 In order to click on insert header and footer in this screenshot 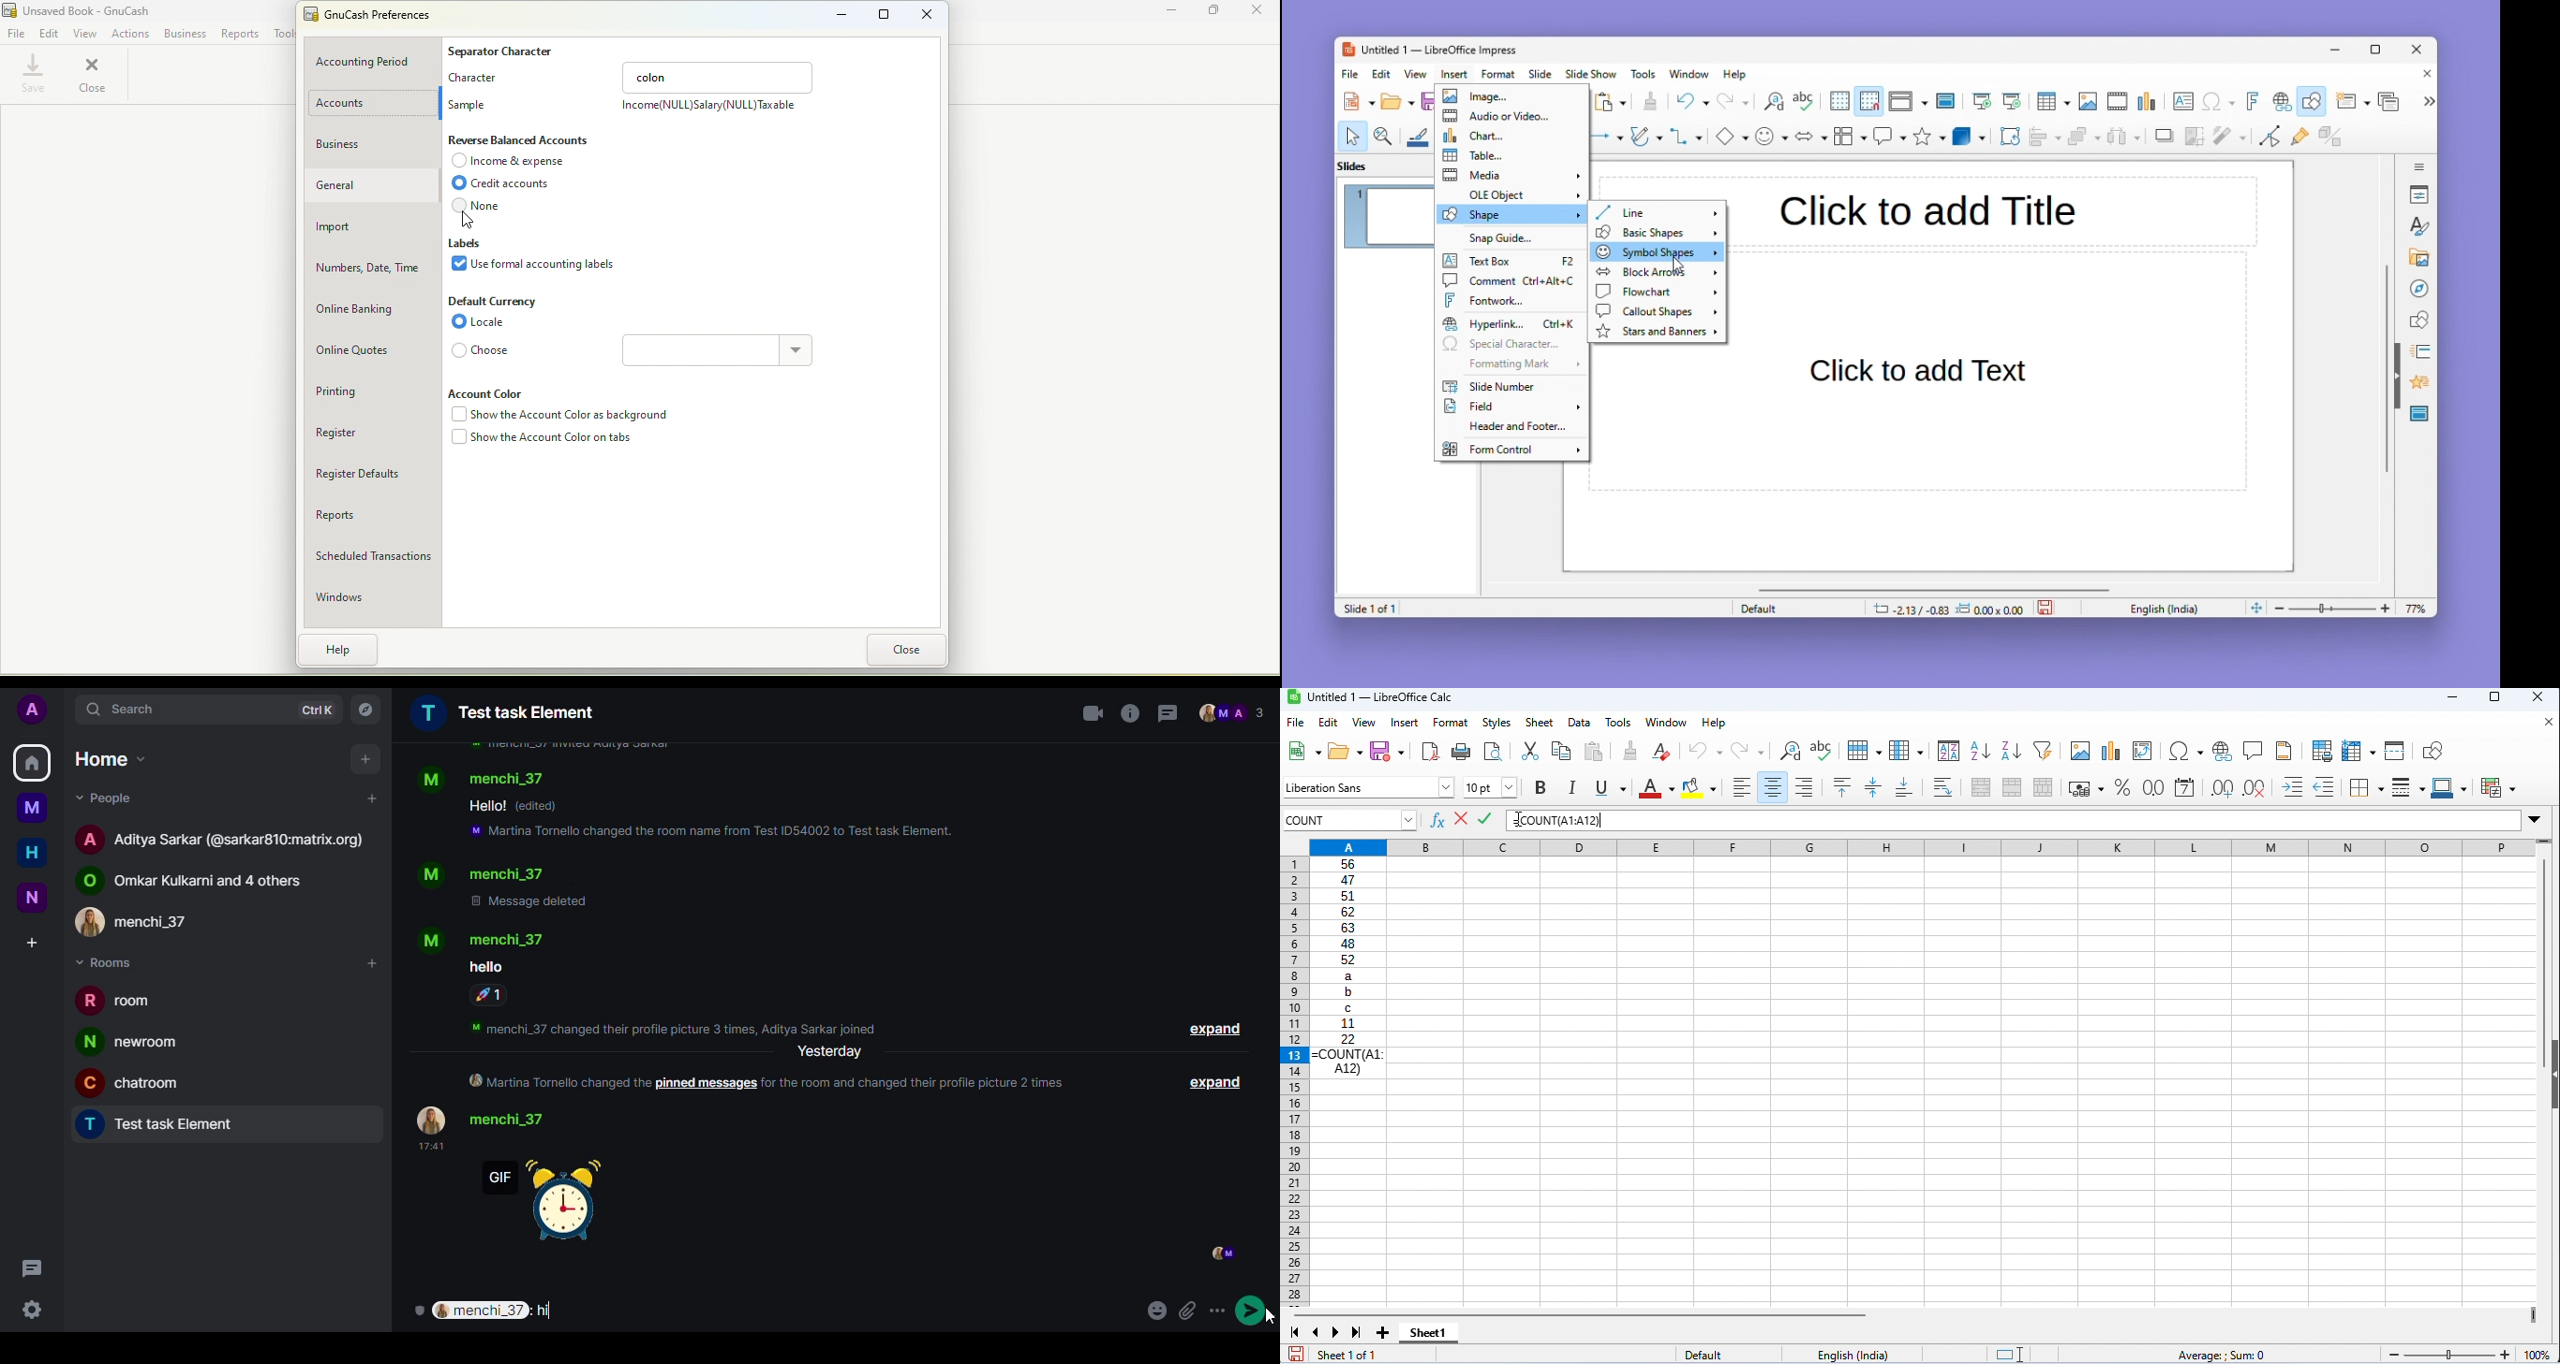, I will do `click(2285, 750)`.